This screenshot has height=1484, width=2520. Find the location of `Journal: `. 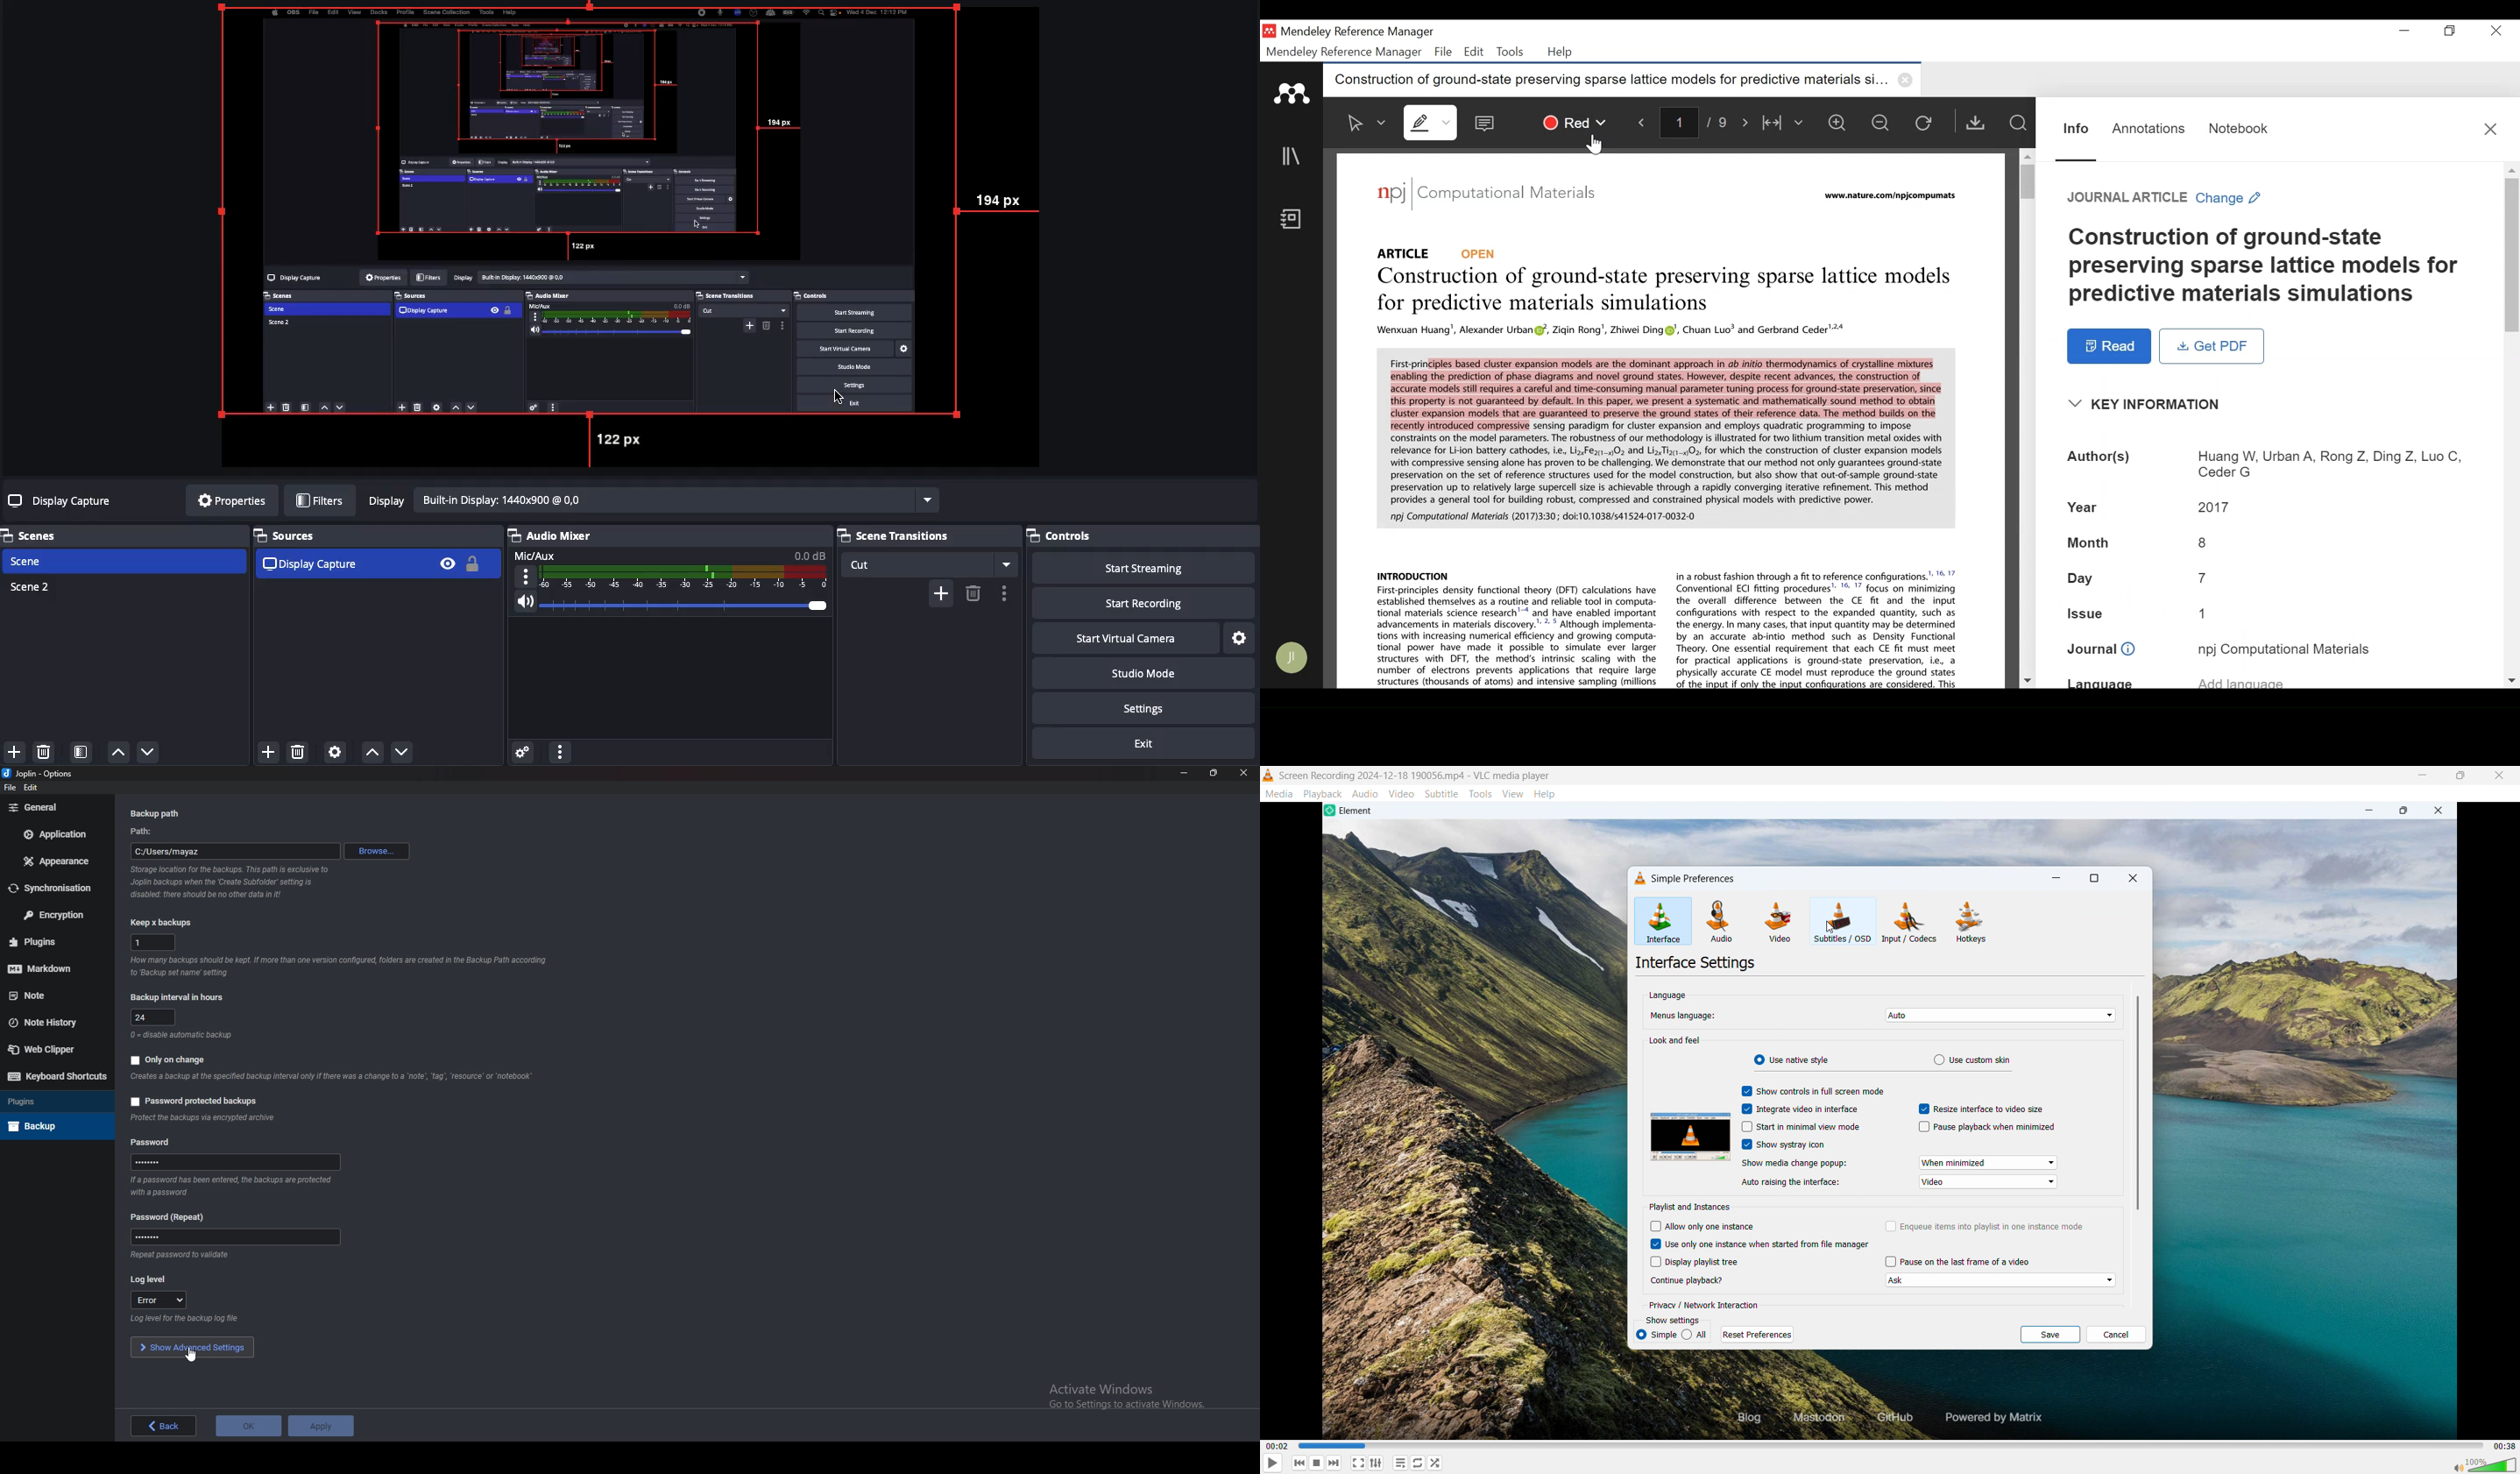

Journal:  is located at coordinates (2101, 652).